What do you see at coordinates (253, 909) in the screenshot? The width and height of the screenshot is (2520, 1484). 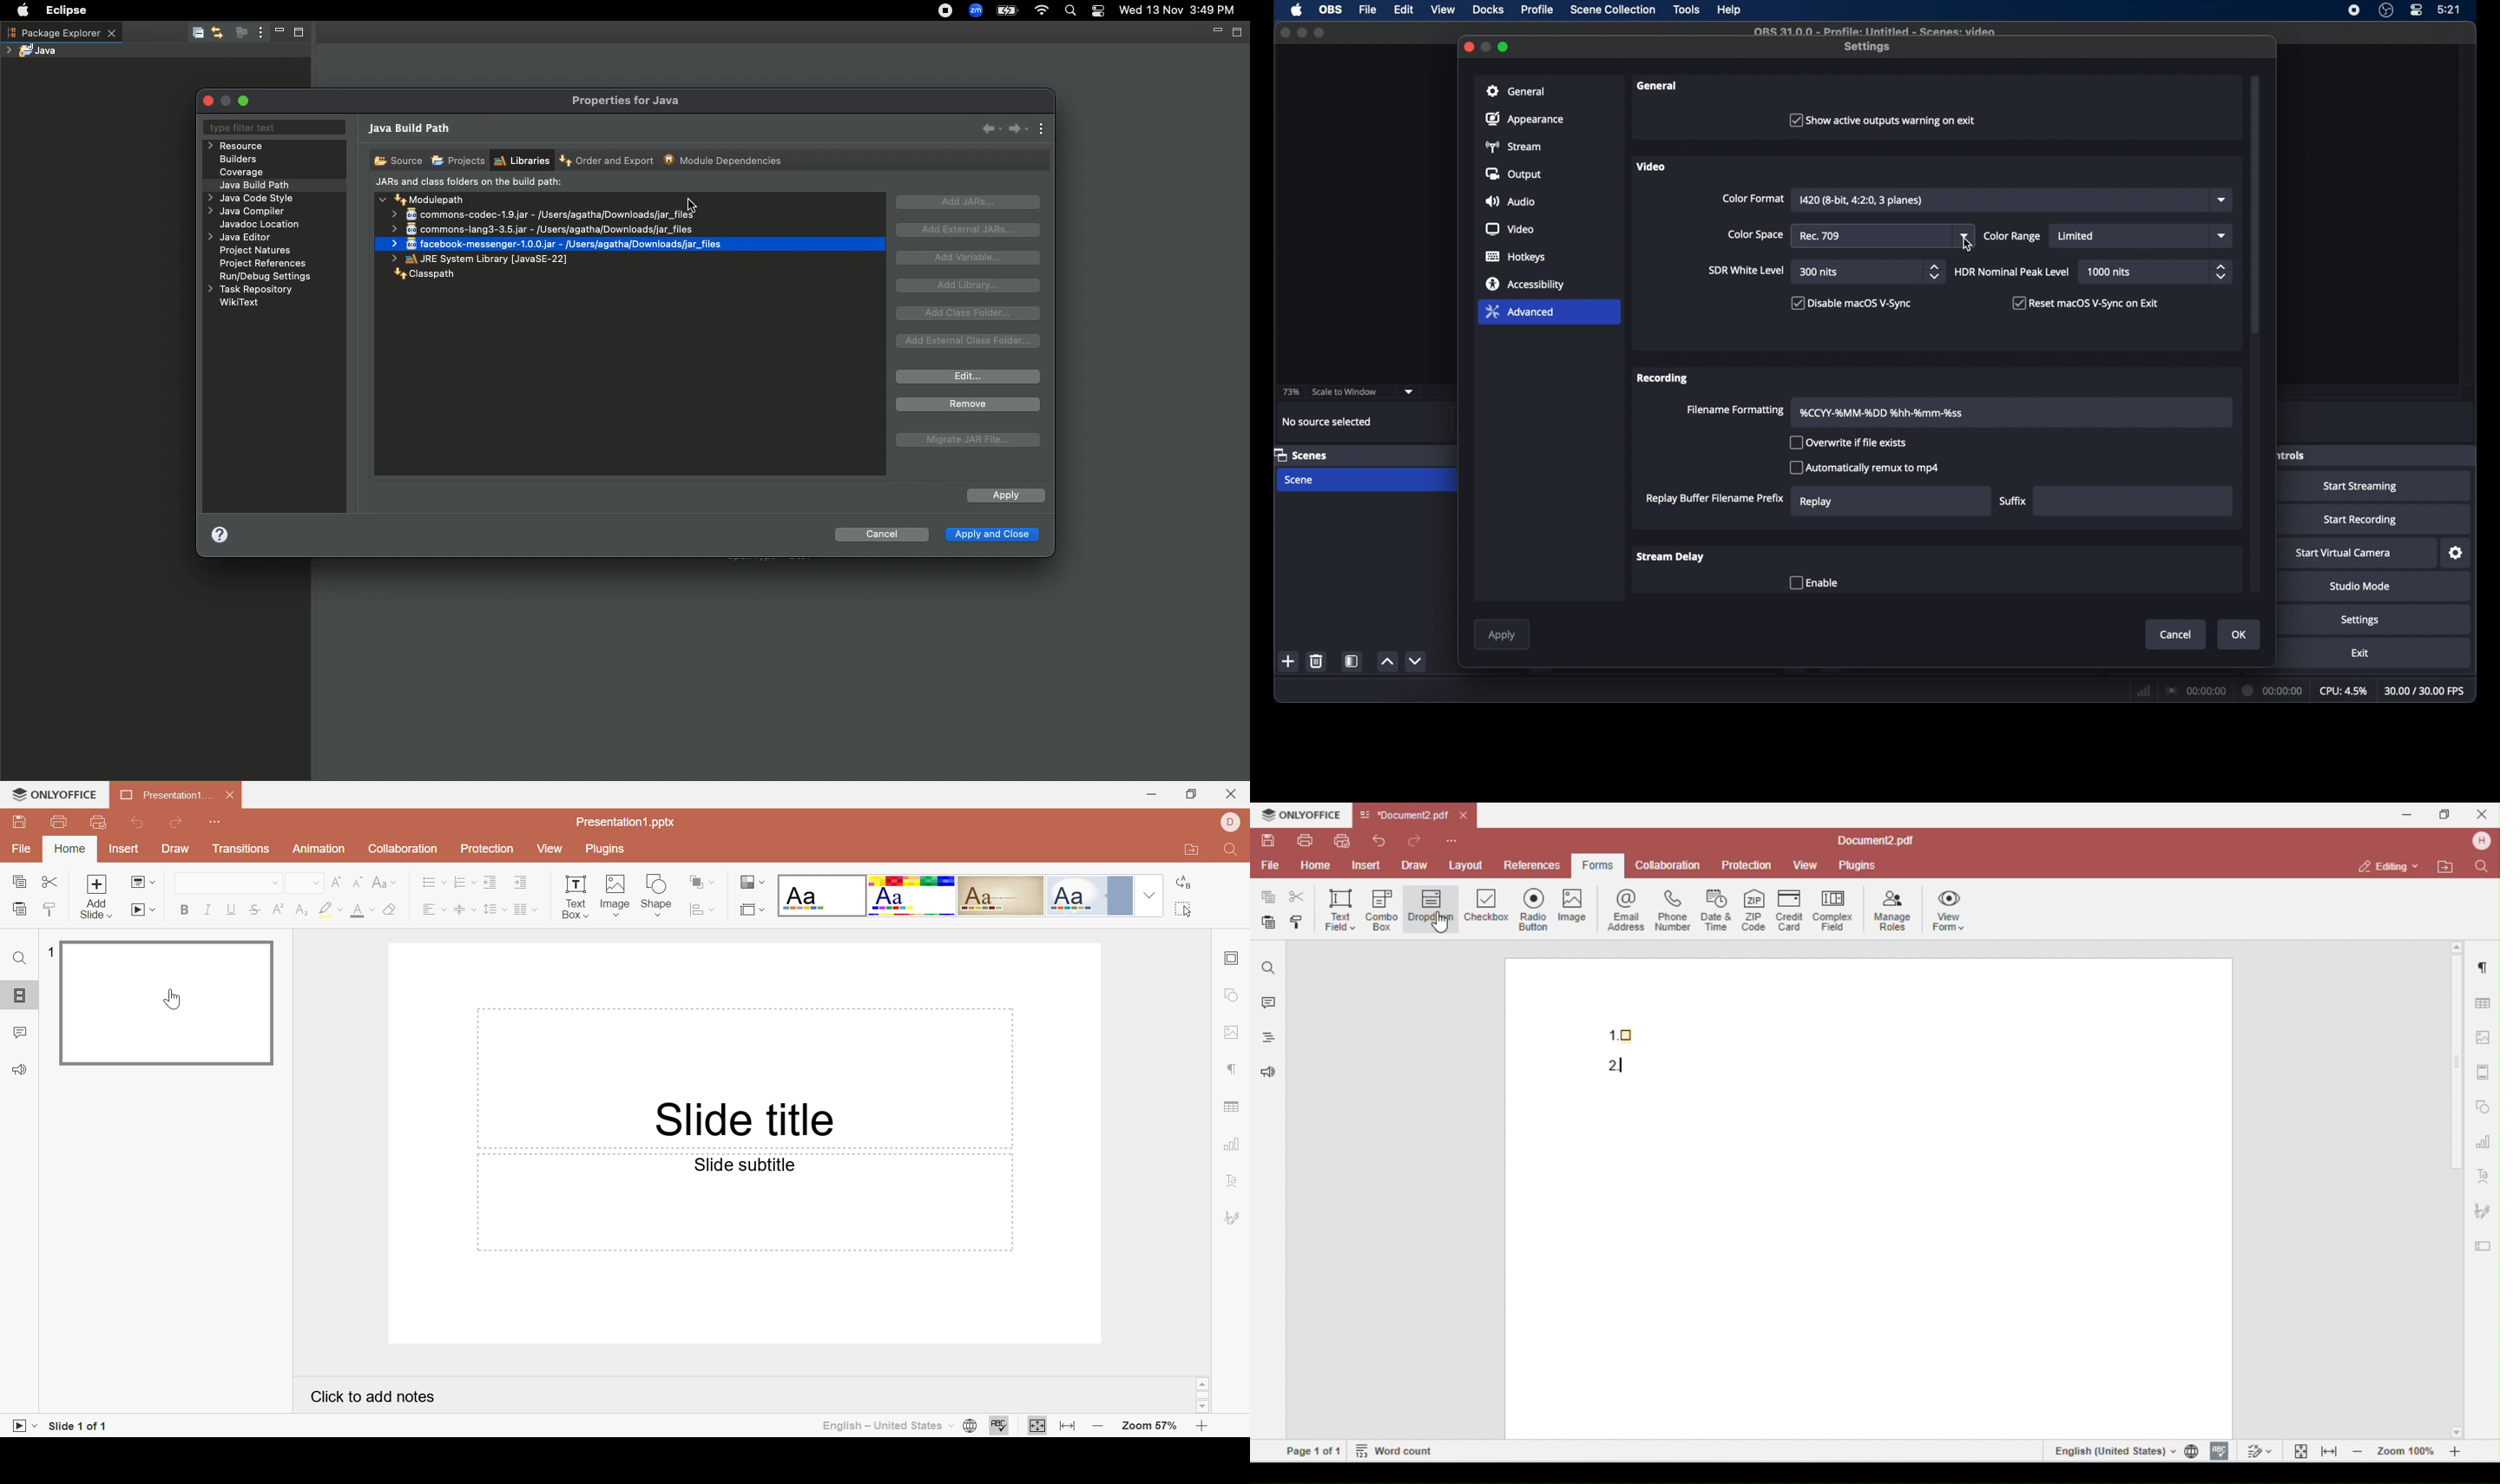 I see `Strikethrough` at bounding box center [253, 909].